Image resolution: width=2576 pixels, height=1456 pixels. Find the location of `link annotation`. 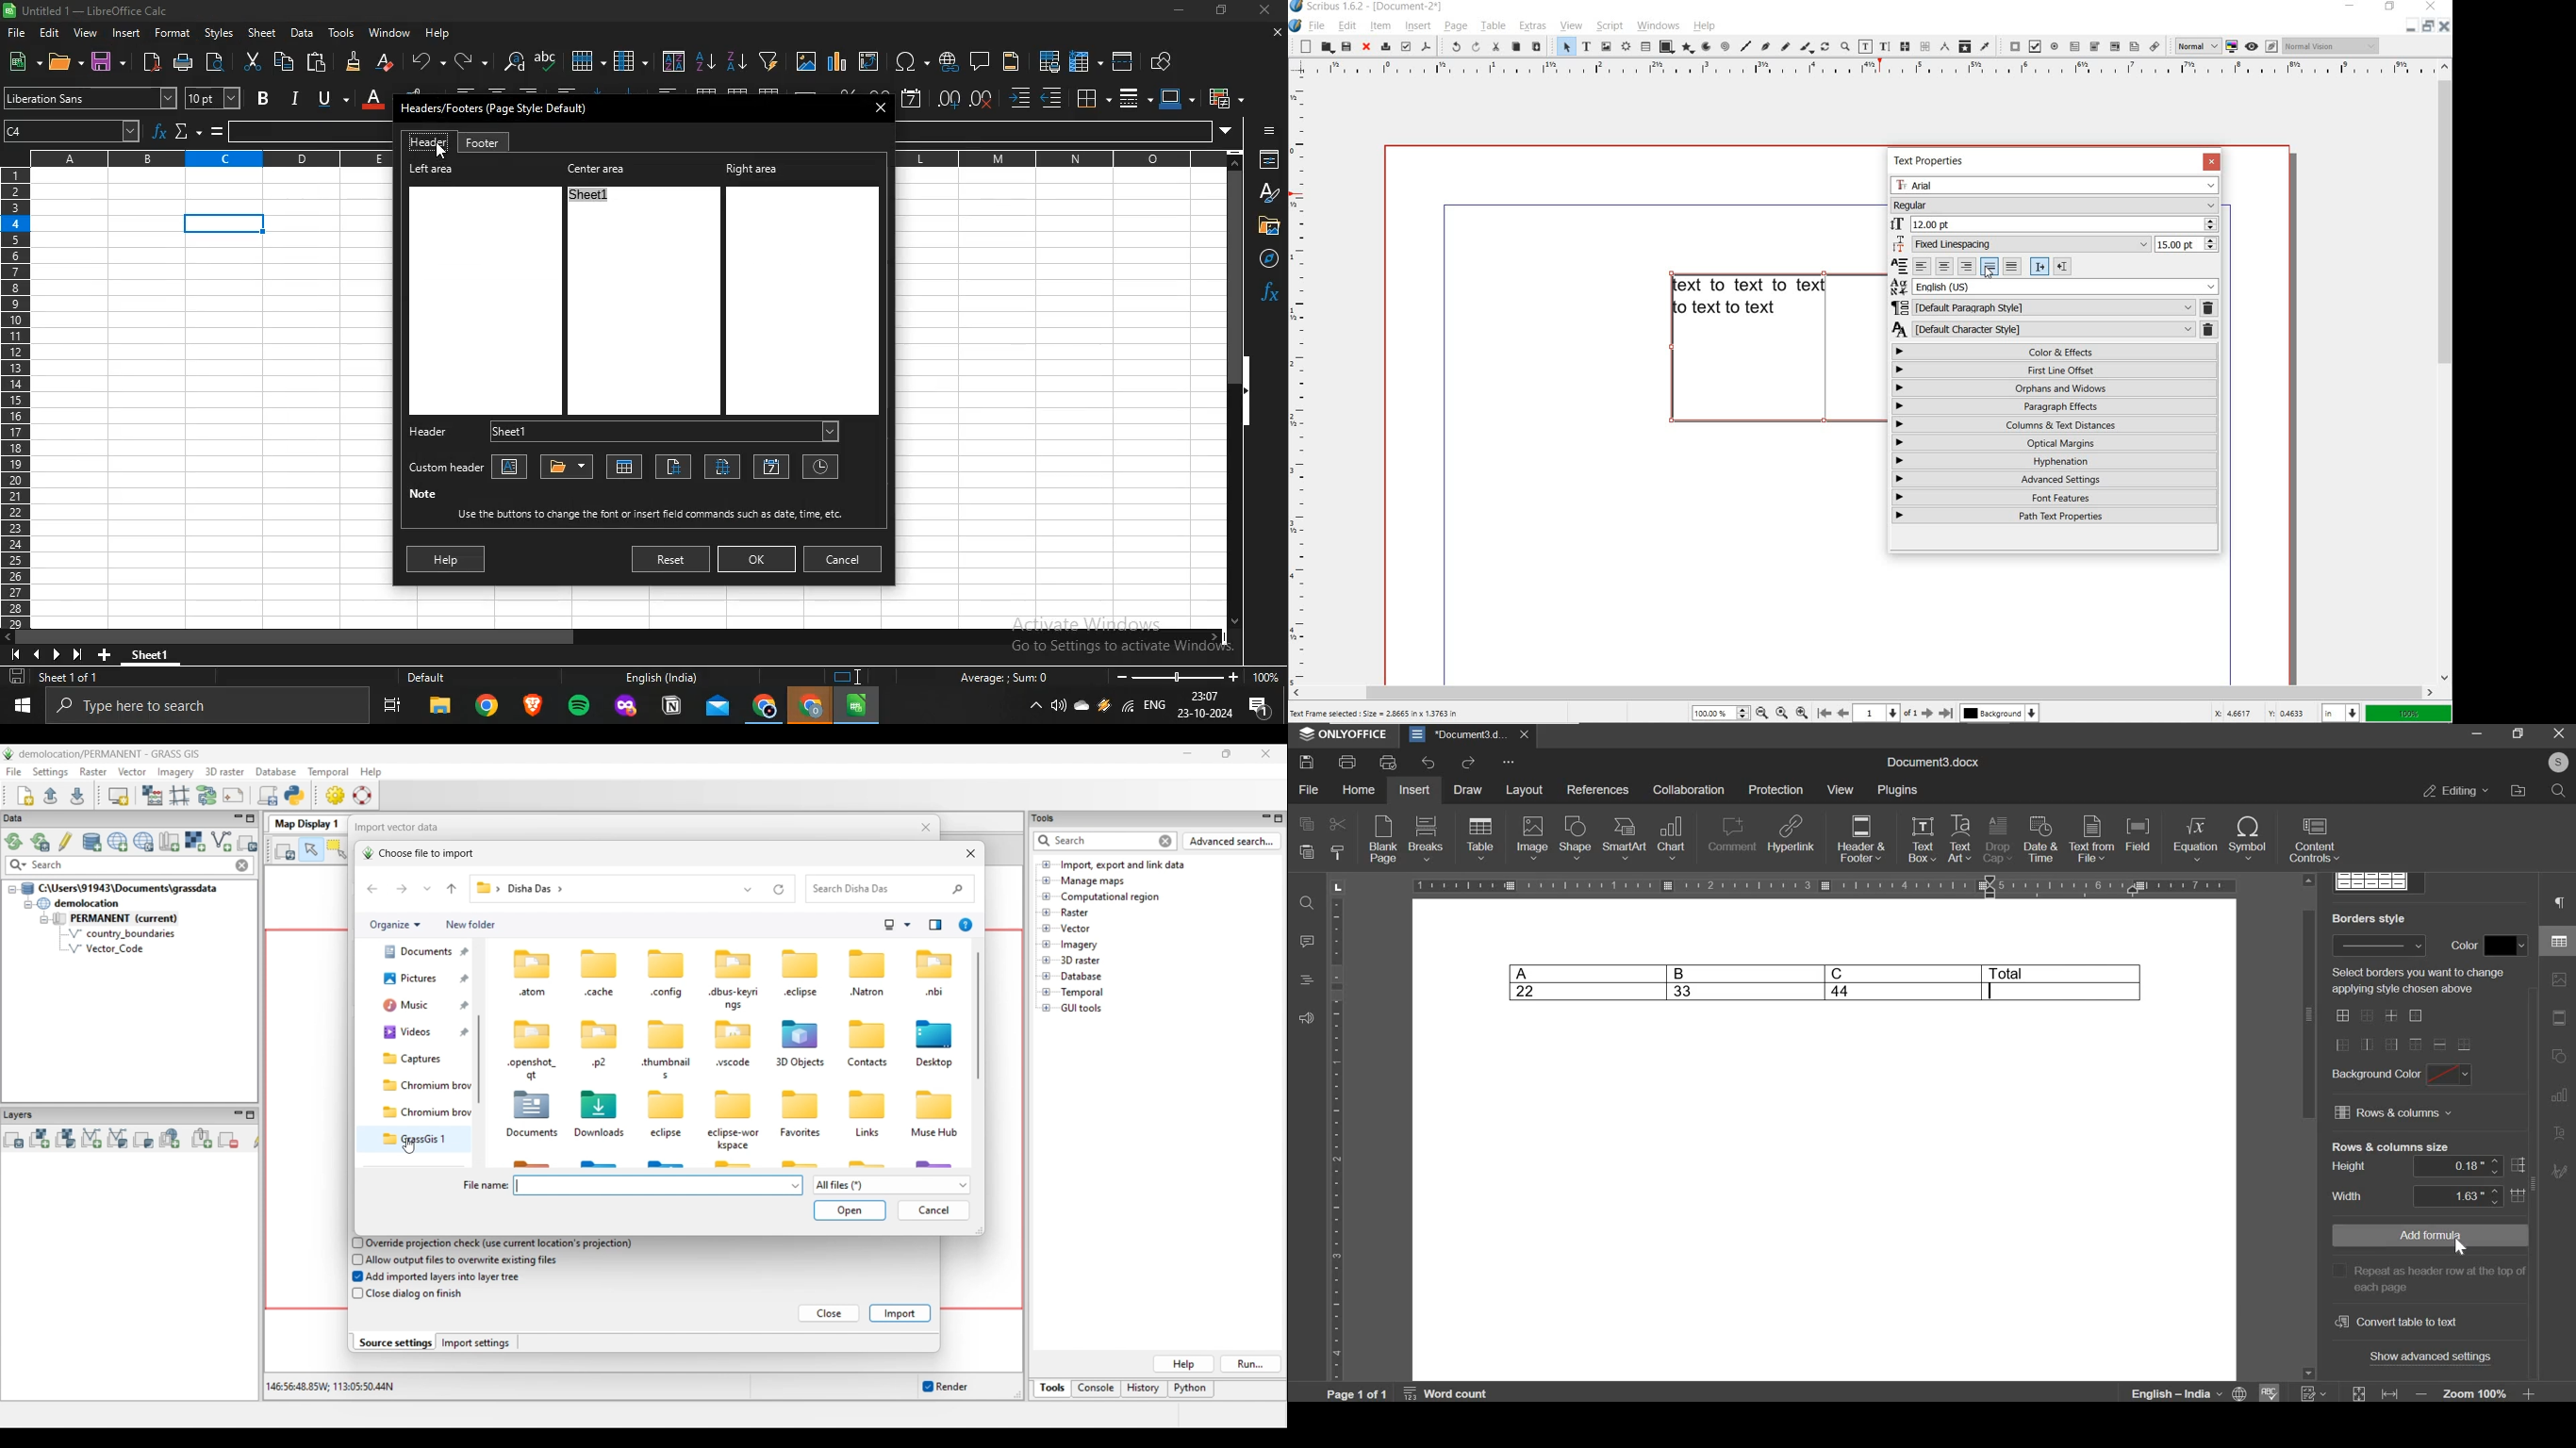

link annotation is located at coordinates (2154, 46).